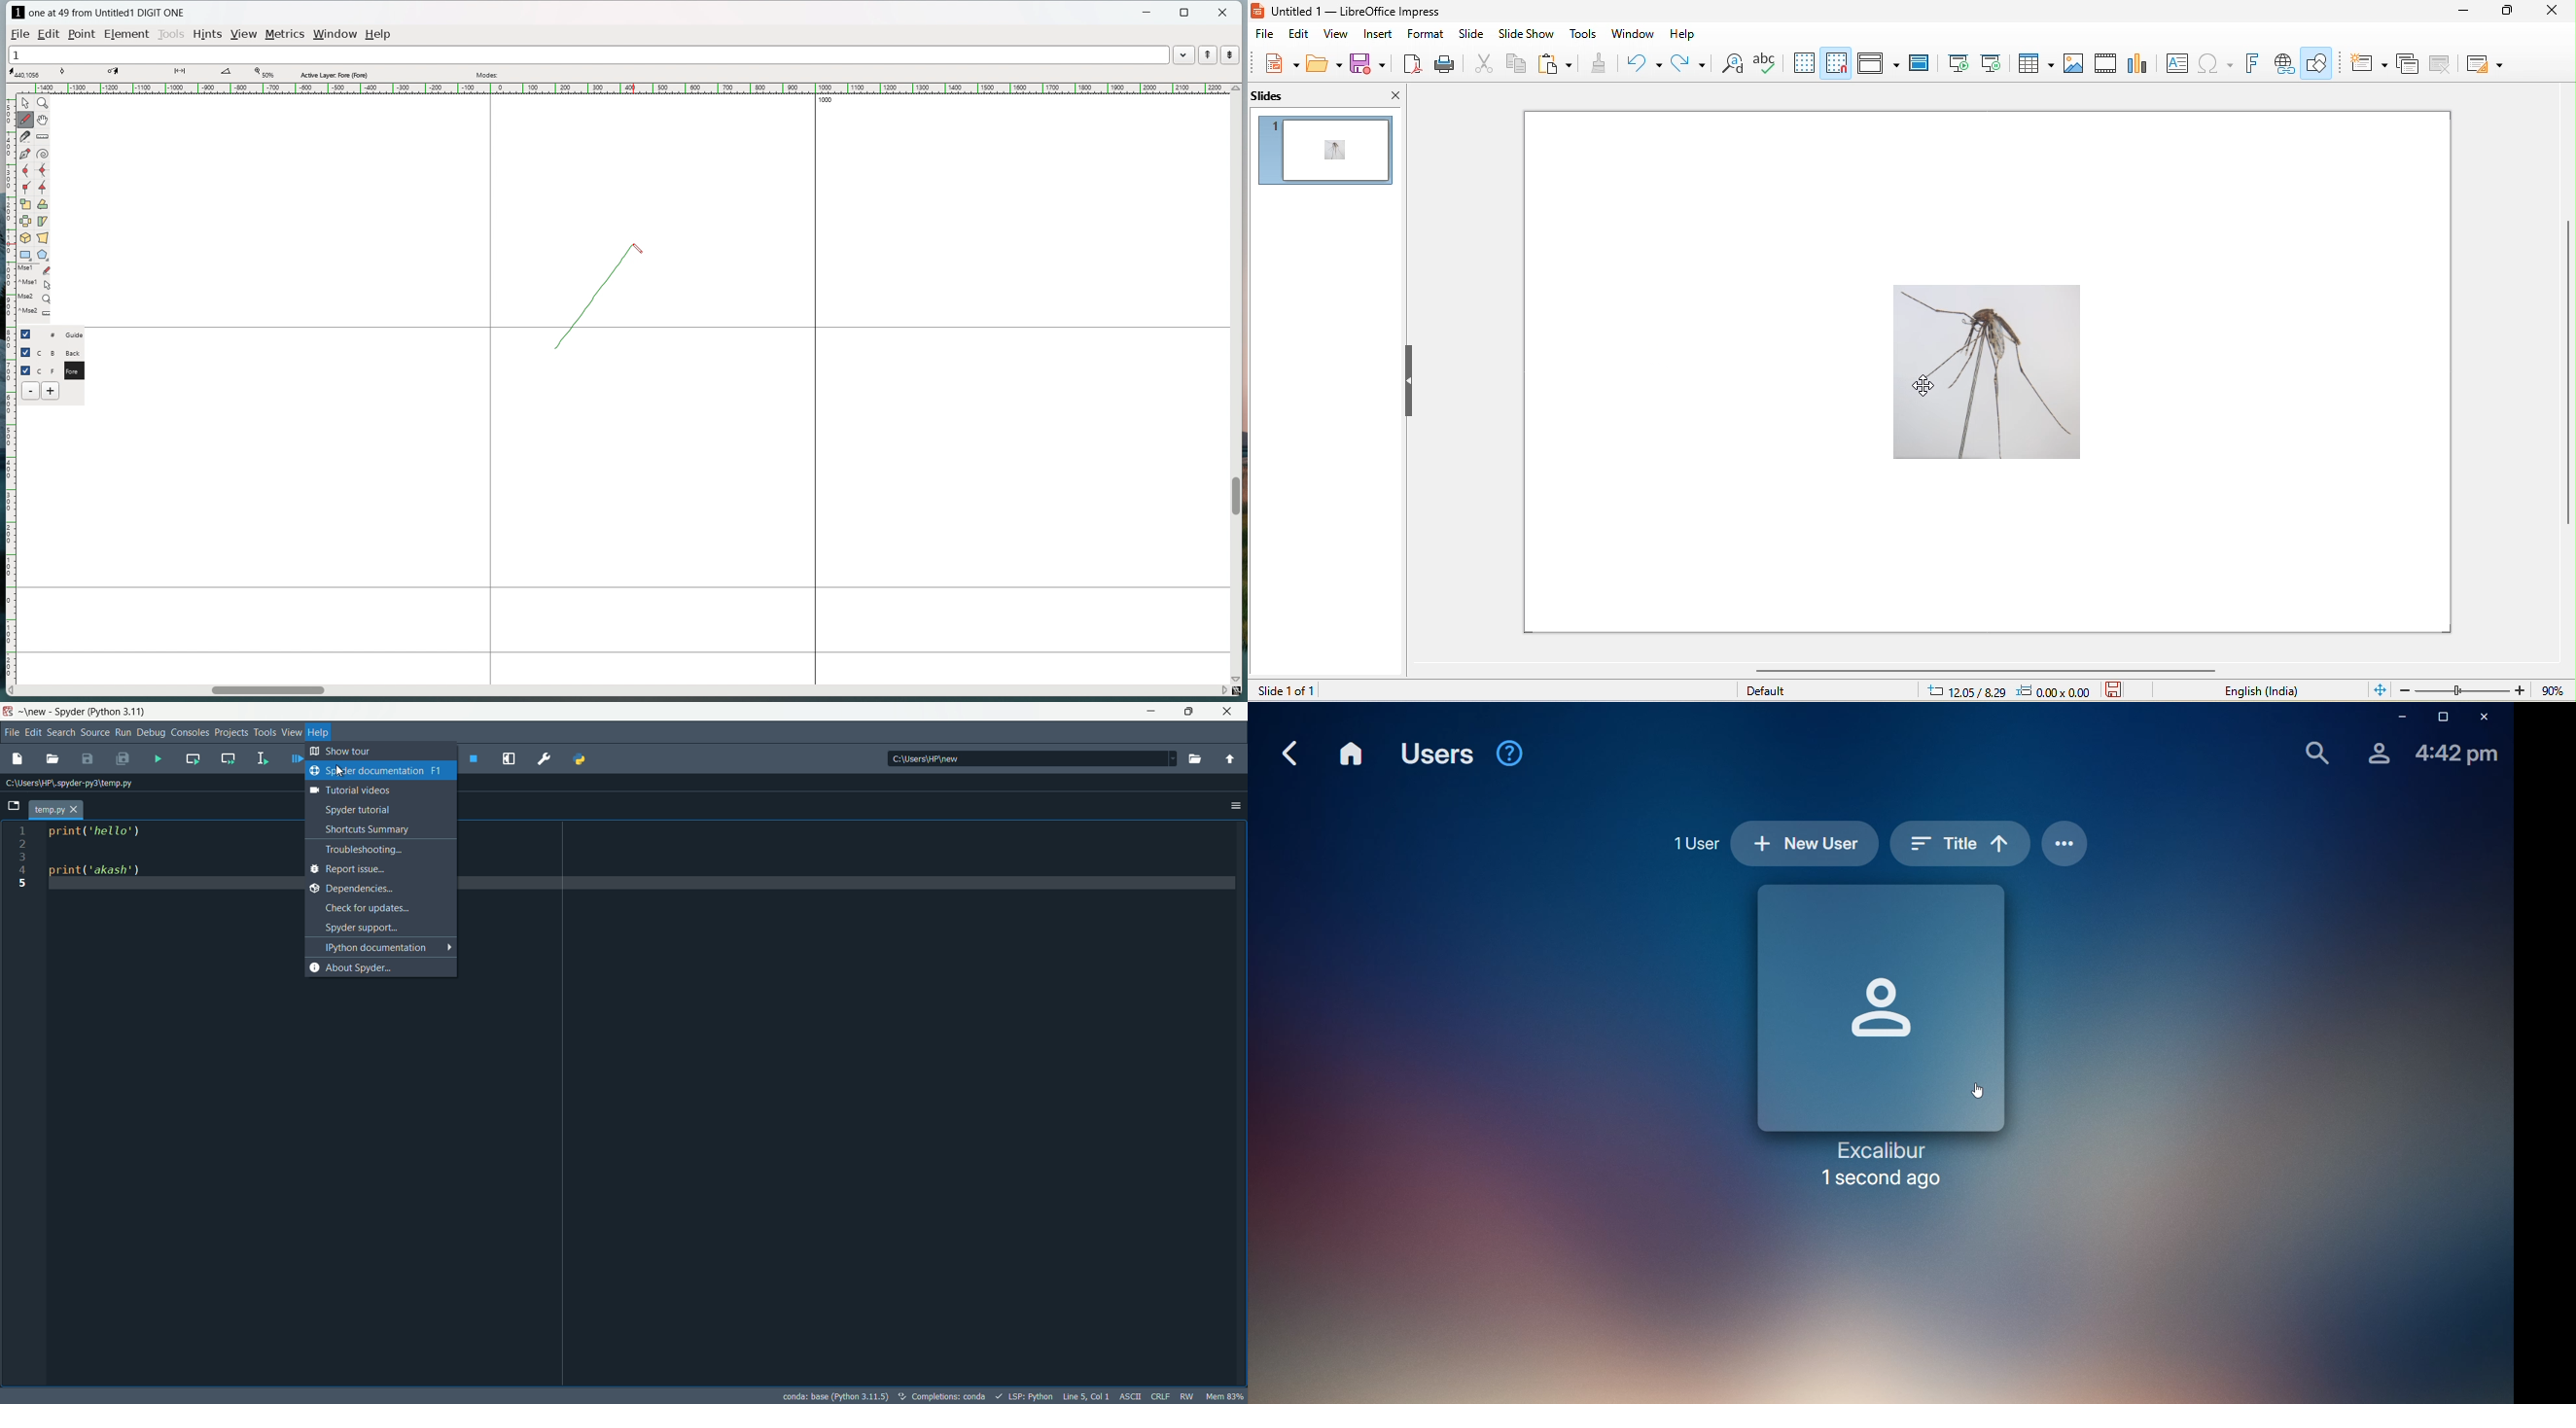 The image size is (2576, 1428). What do you see at coordinates (76, 811) in the screenshot?
I see `close` at bounding box center [76, 811].